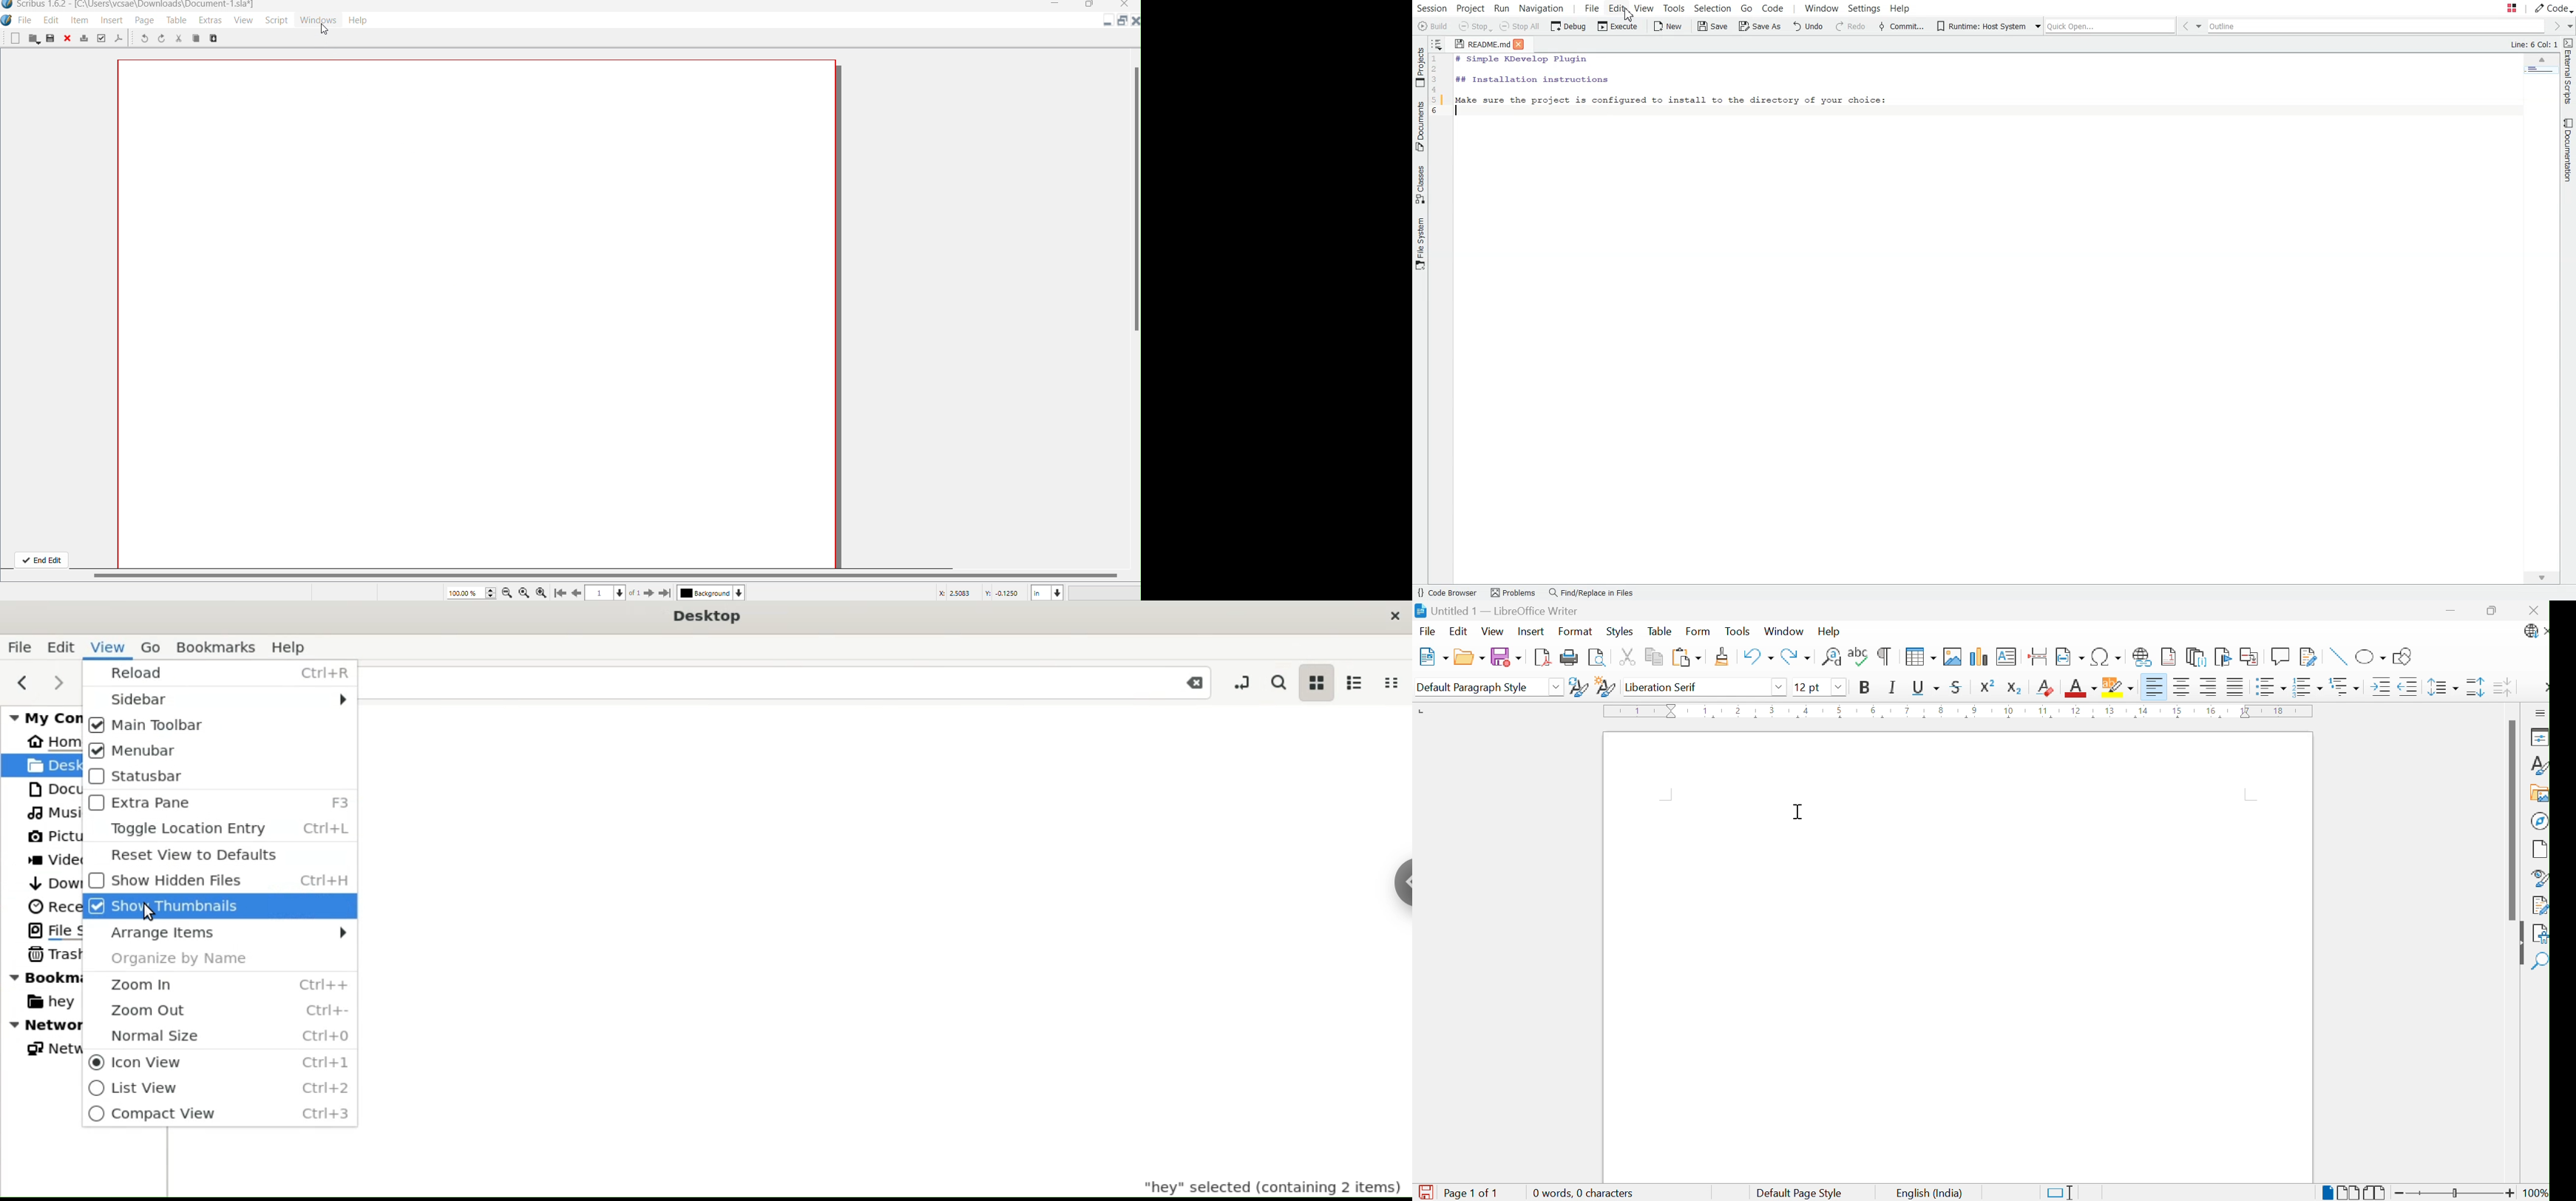 This screenshot has height=1204, width=2576. What do you see at coordinates (1865, 686) in the screenshot?
I see `Bold` at bounding box center [1865, 686].